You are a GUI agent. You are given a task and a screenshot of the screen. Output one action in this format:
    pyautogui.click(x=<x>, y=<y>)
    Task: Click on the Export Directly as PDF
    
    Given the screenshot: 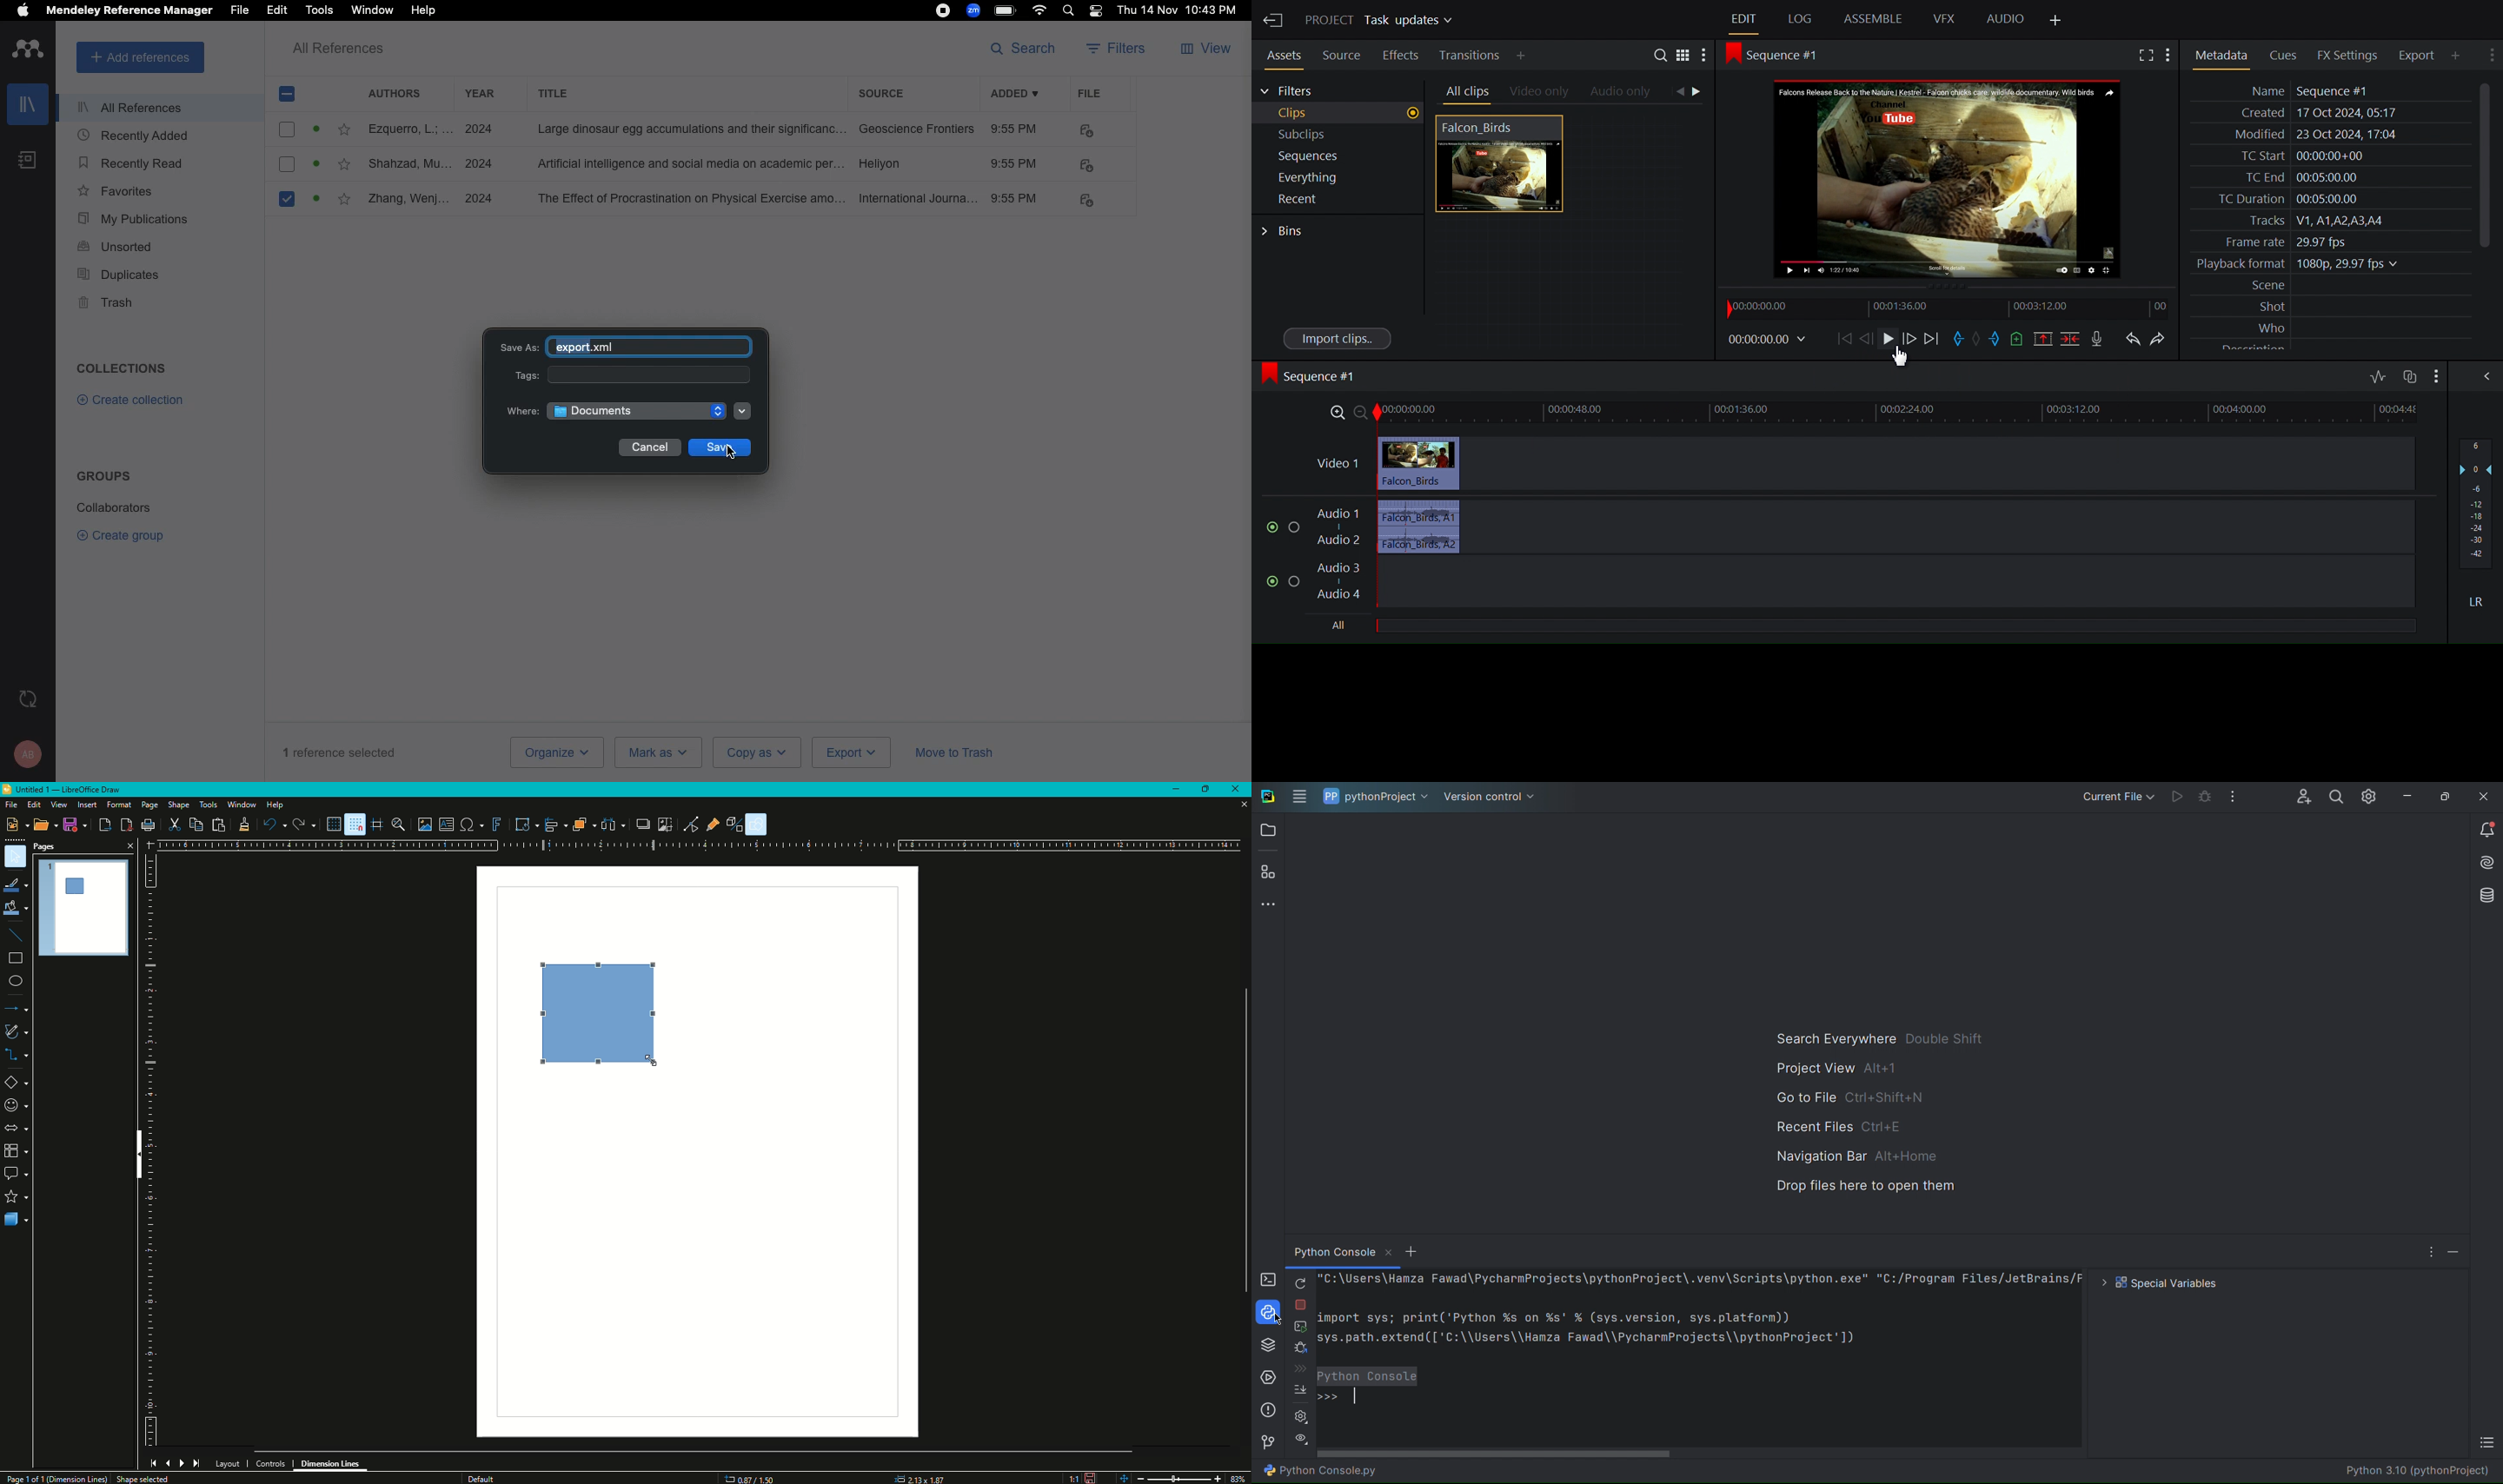 What is the action you would take?
    pyautogui.click(x=125, y=825)
    